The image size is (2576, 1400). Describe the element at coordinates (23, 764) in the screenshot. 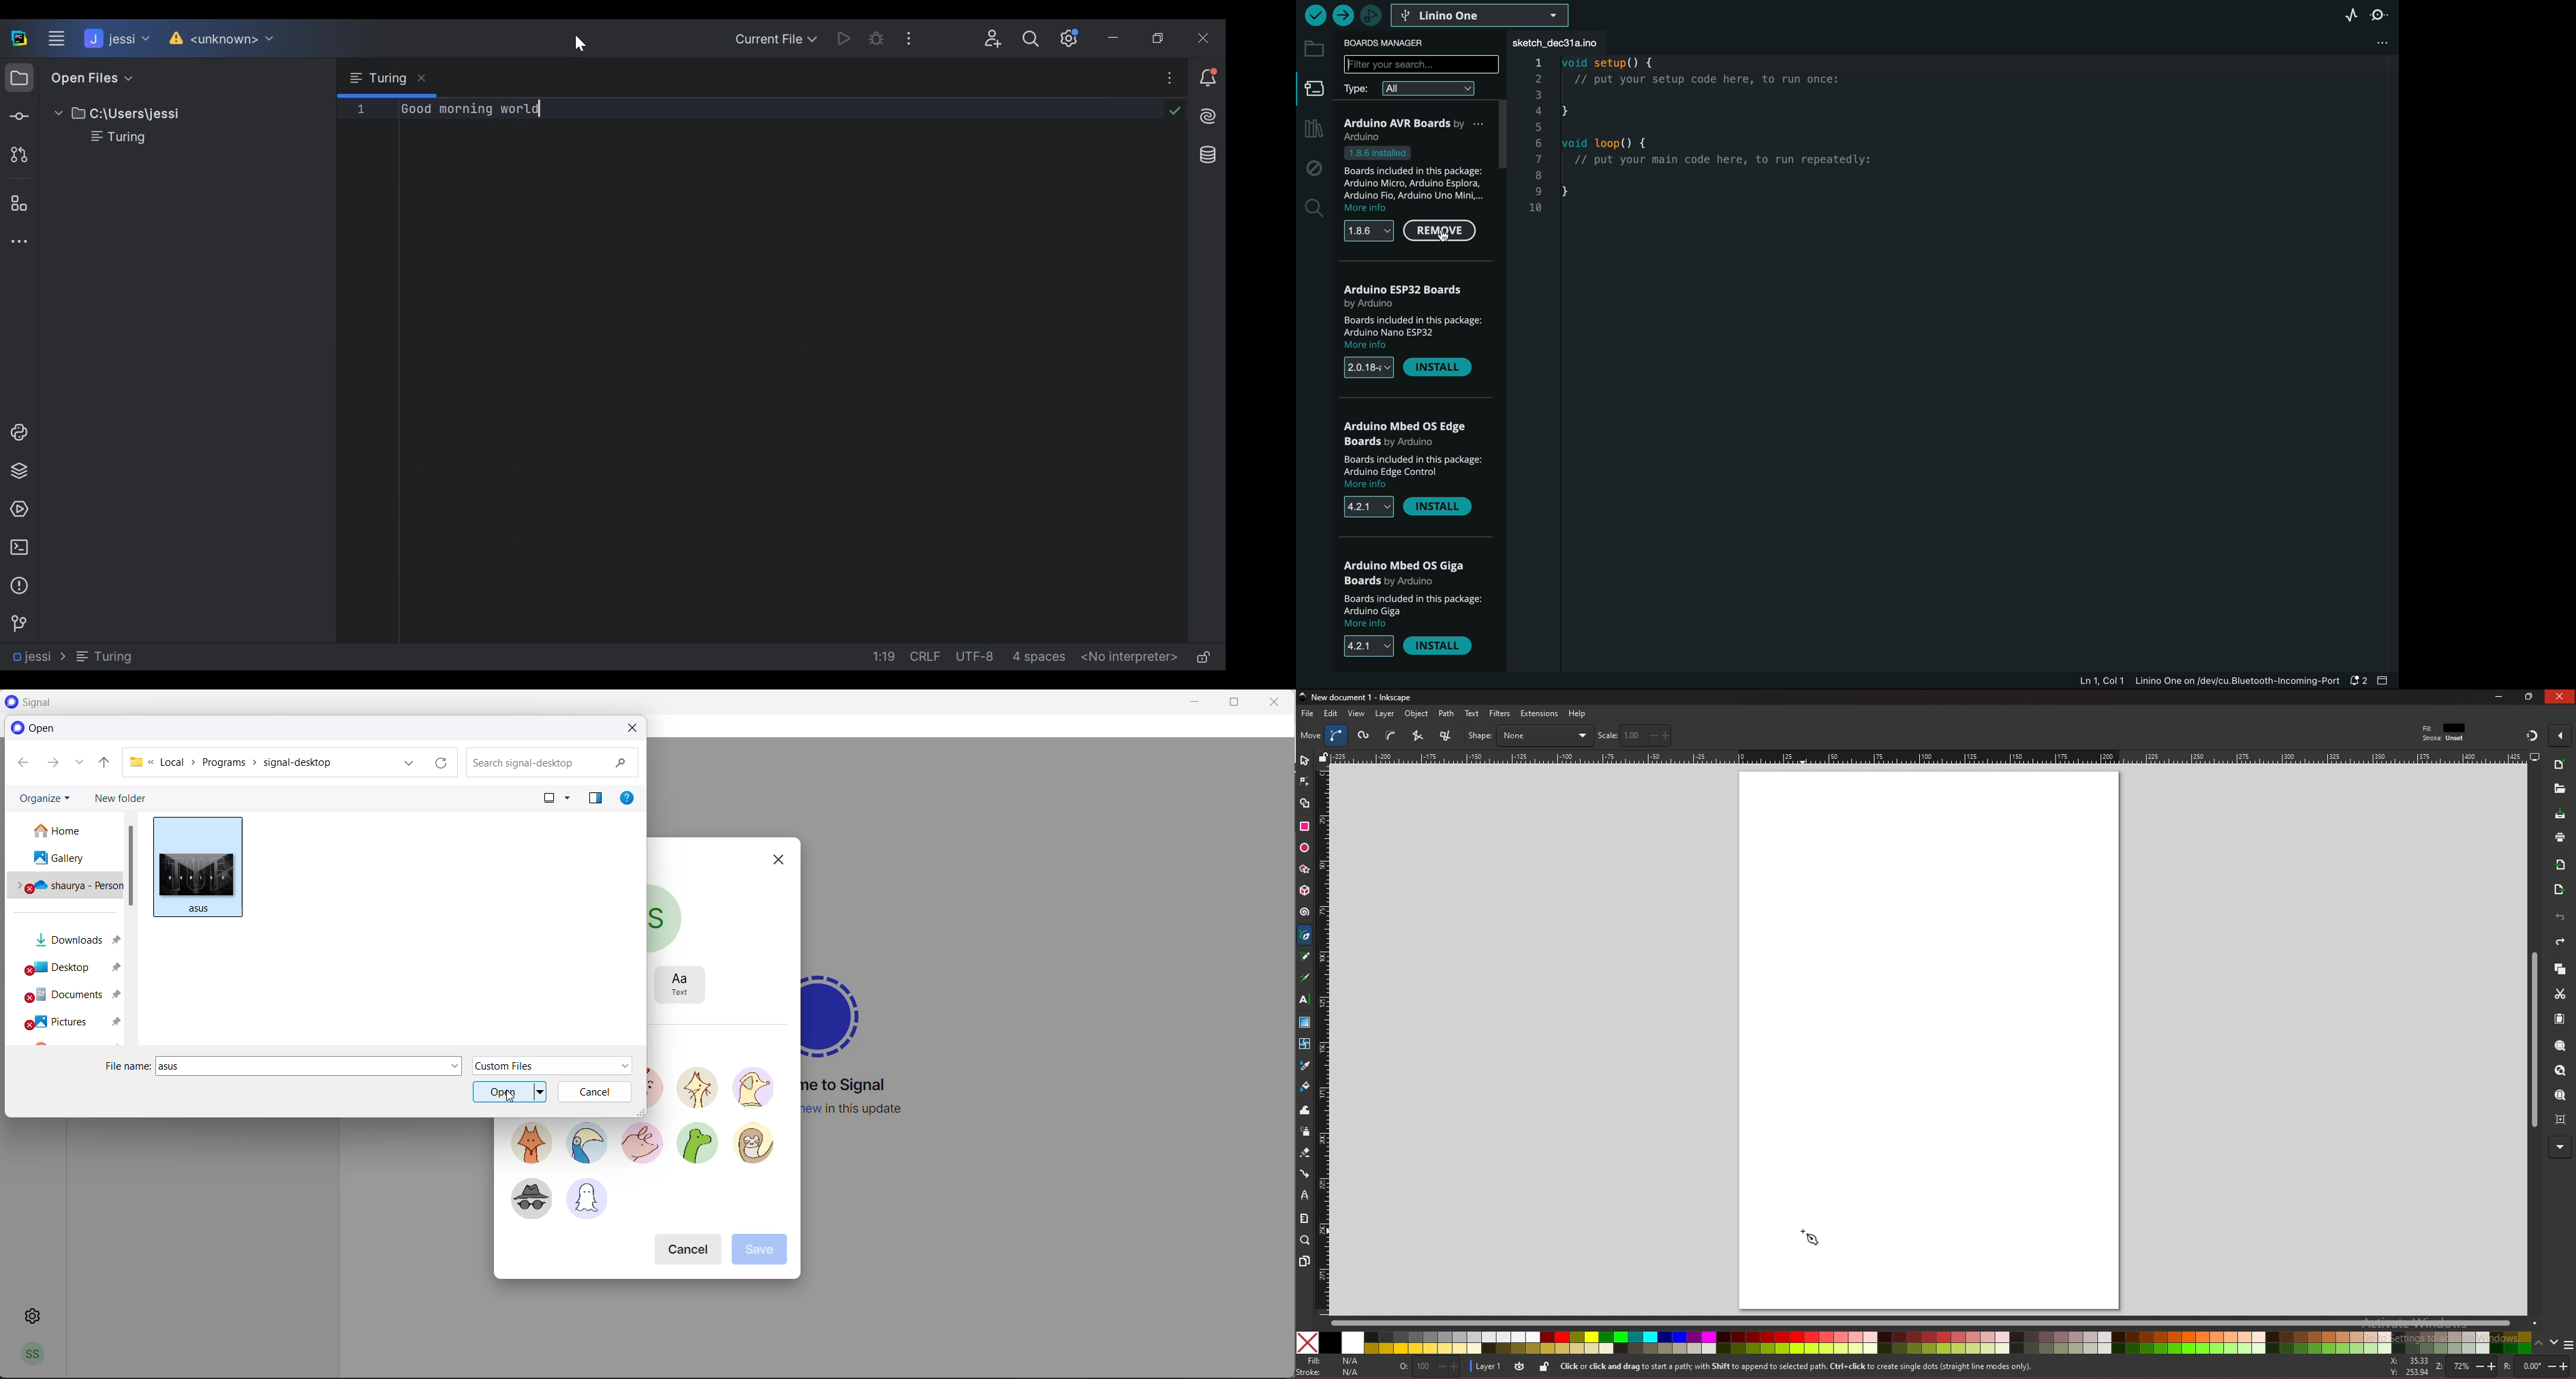

I see `go back` at that location.